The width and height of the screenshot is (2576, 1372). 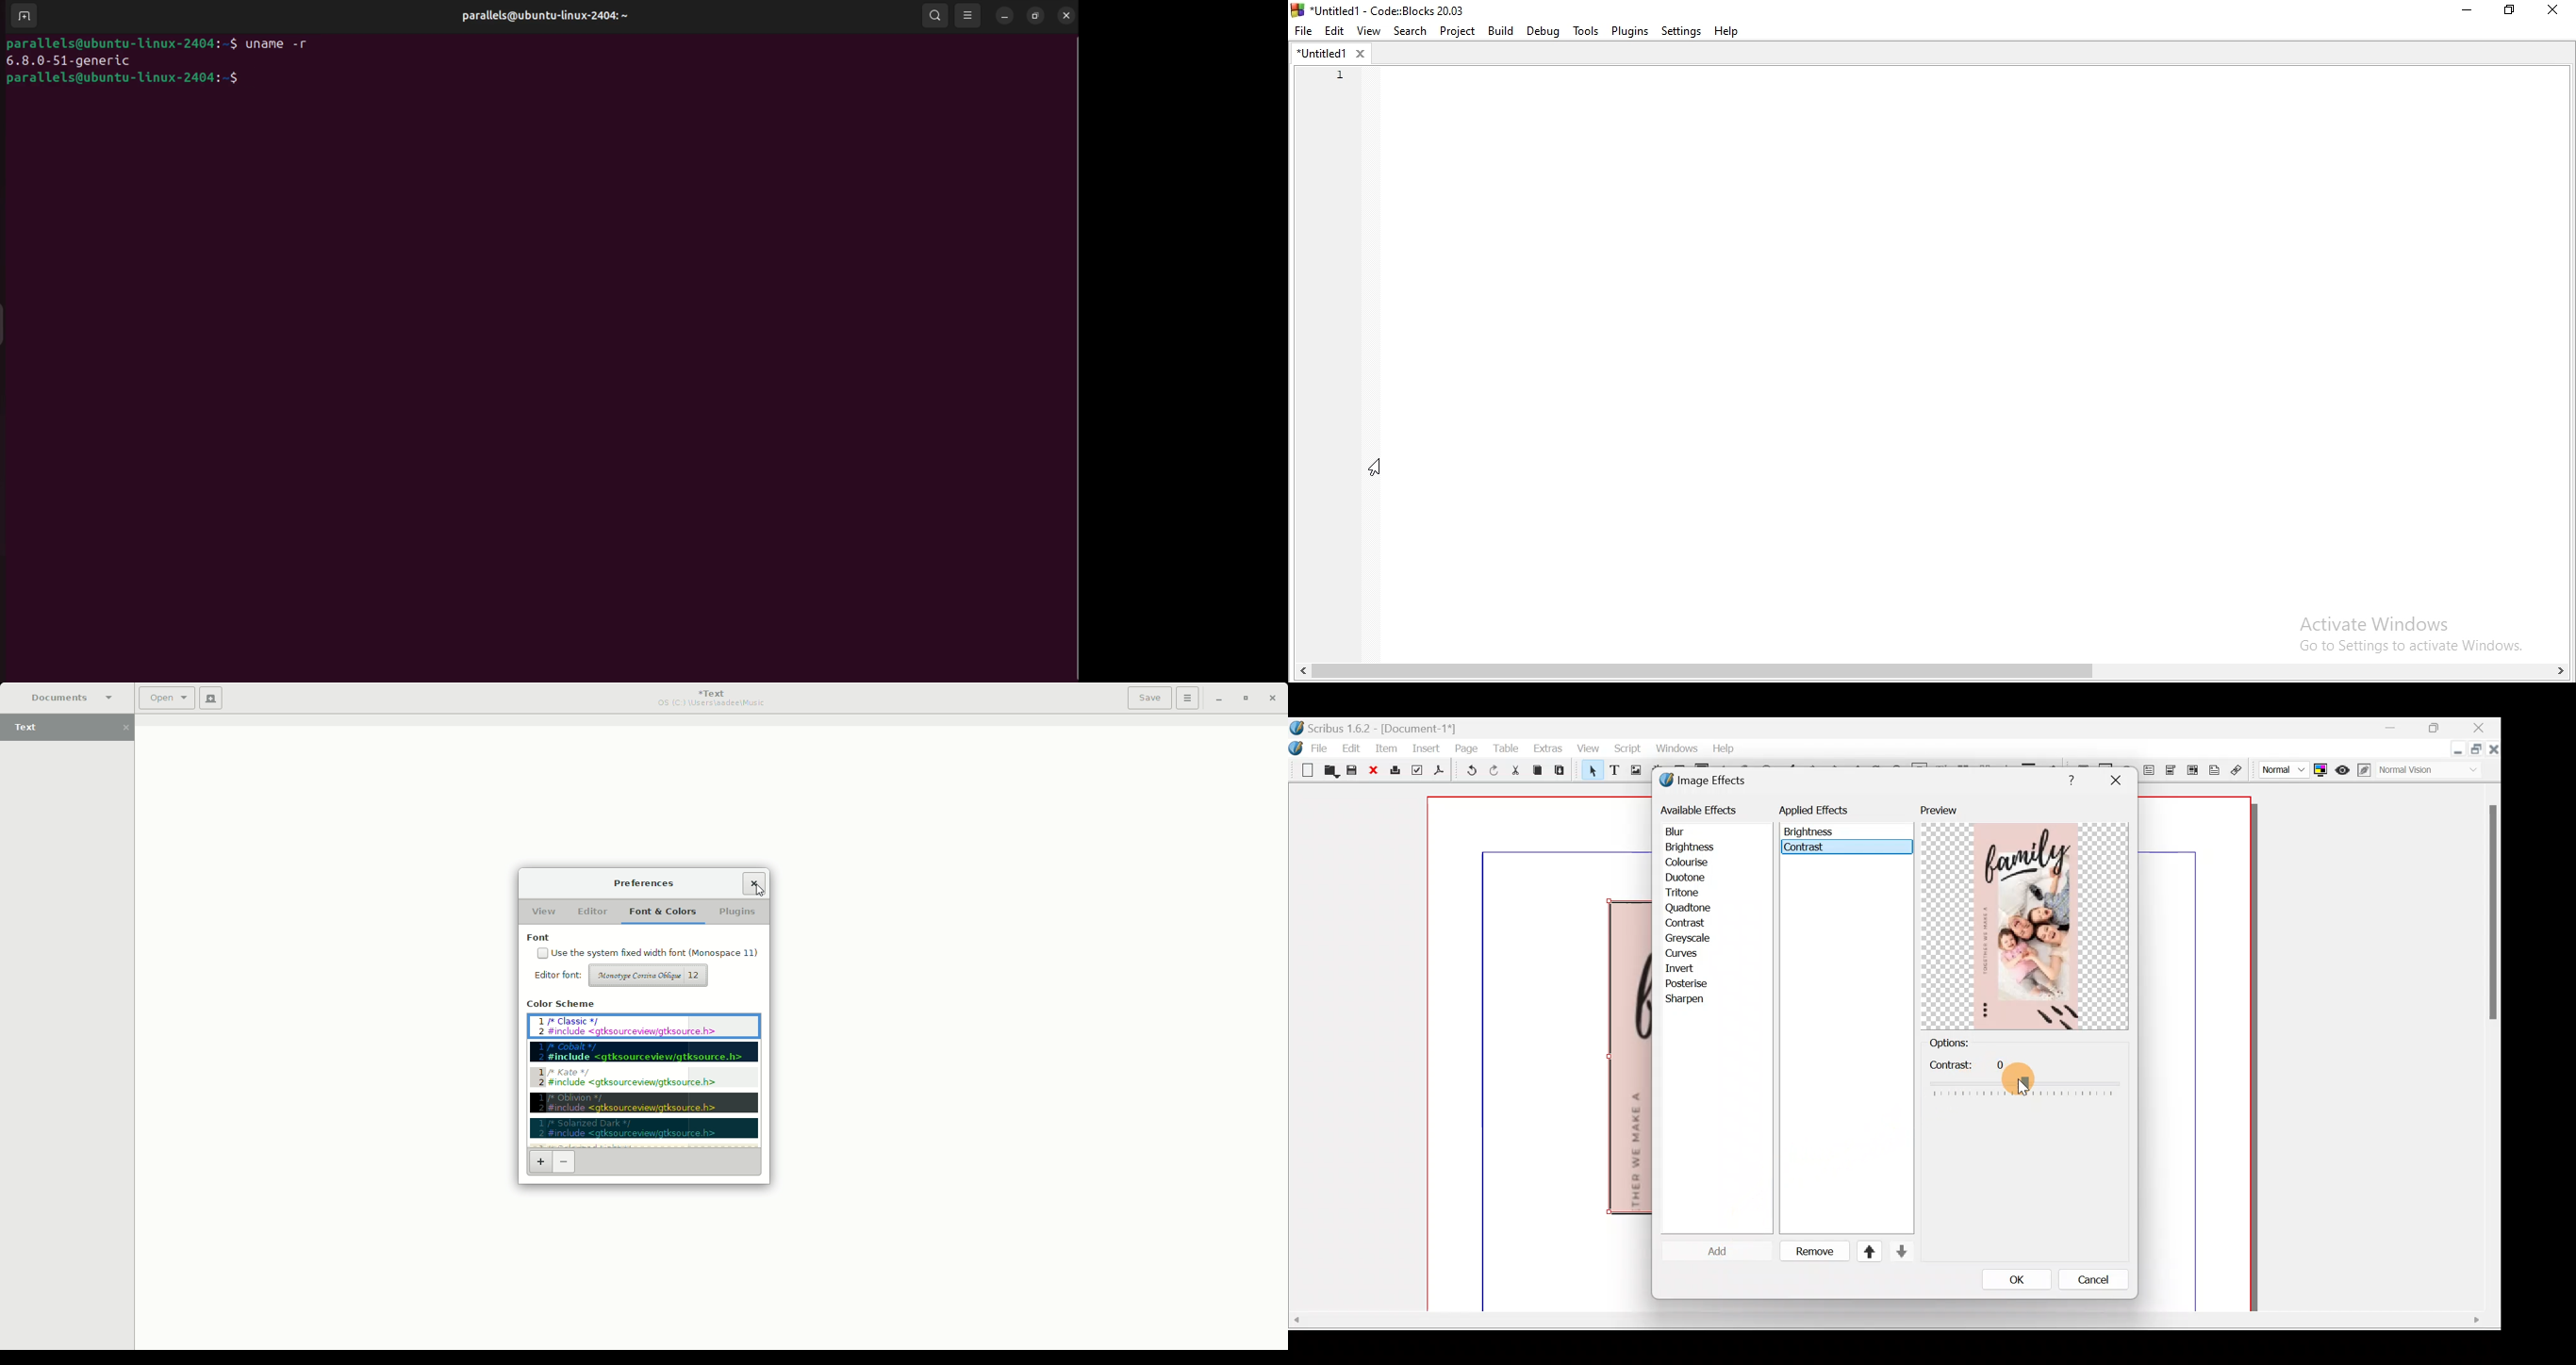 What do you see at coordinates (2068, 778) in the screenshot?
I see `` at bounding box center [2068, 778].